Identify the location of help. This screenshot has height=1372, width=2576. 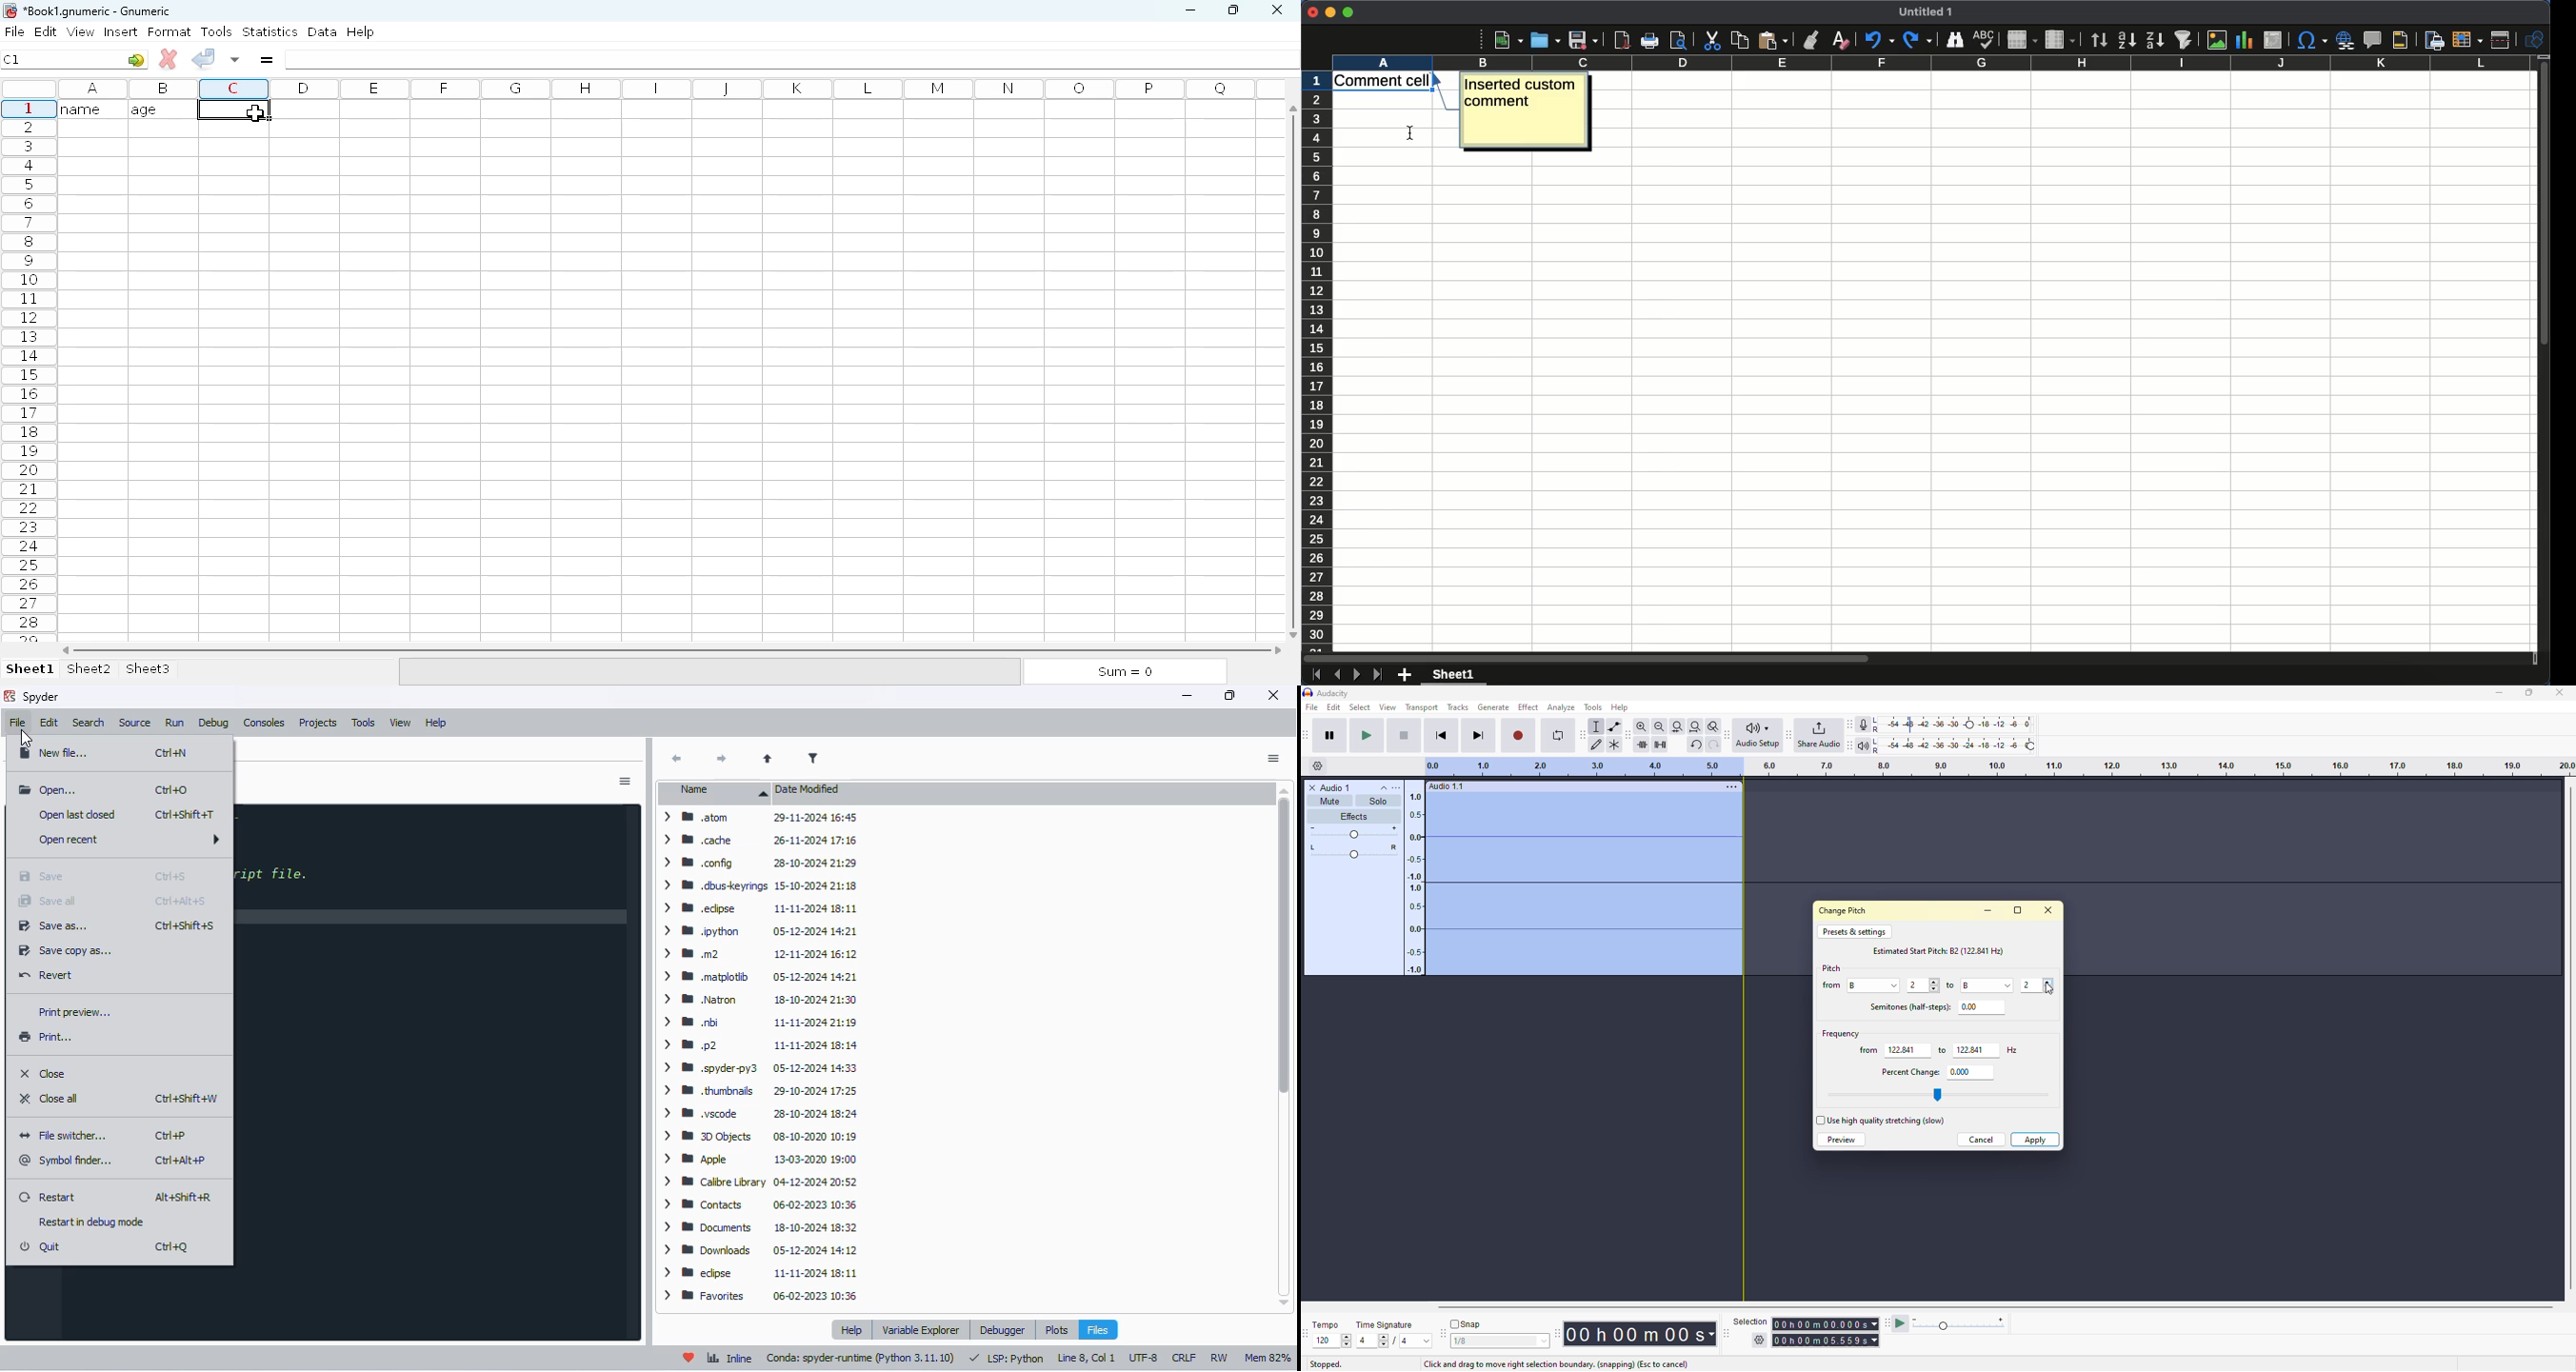
(360, 32).